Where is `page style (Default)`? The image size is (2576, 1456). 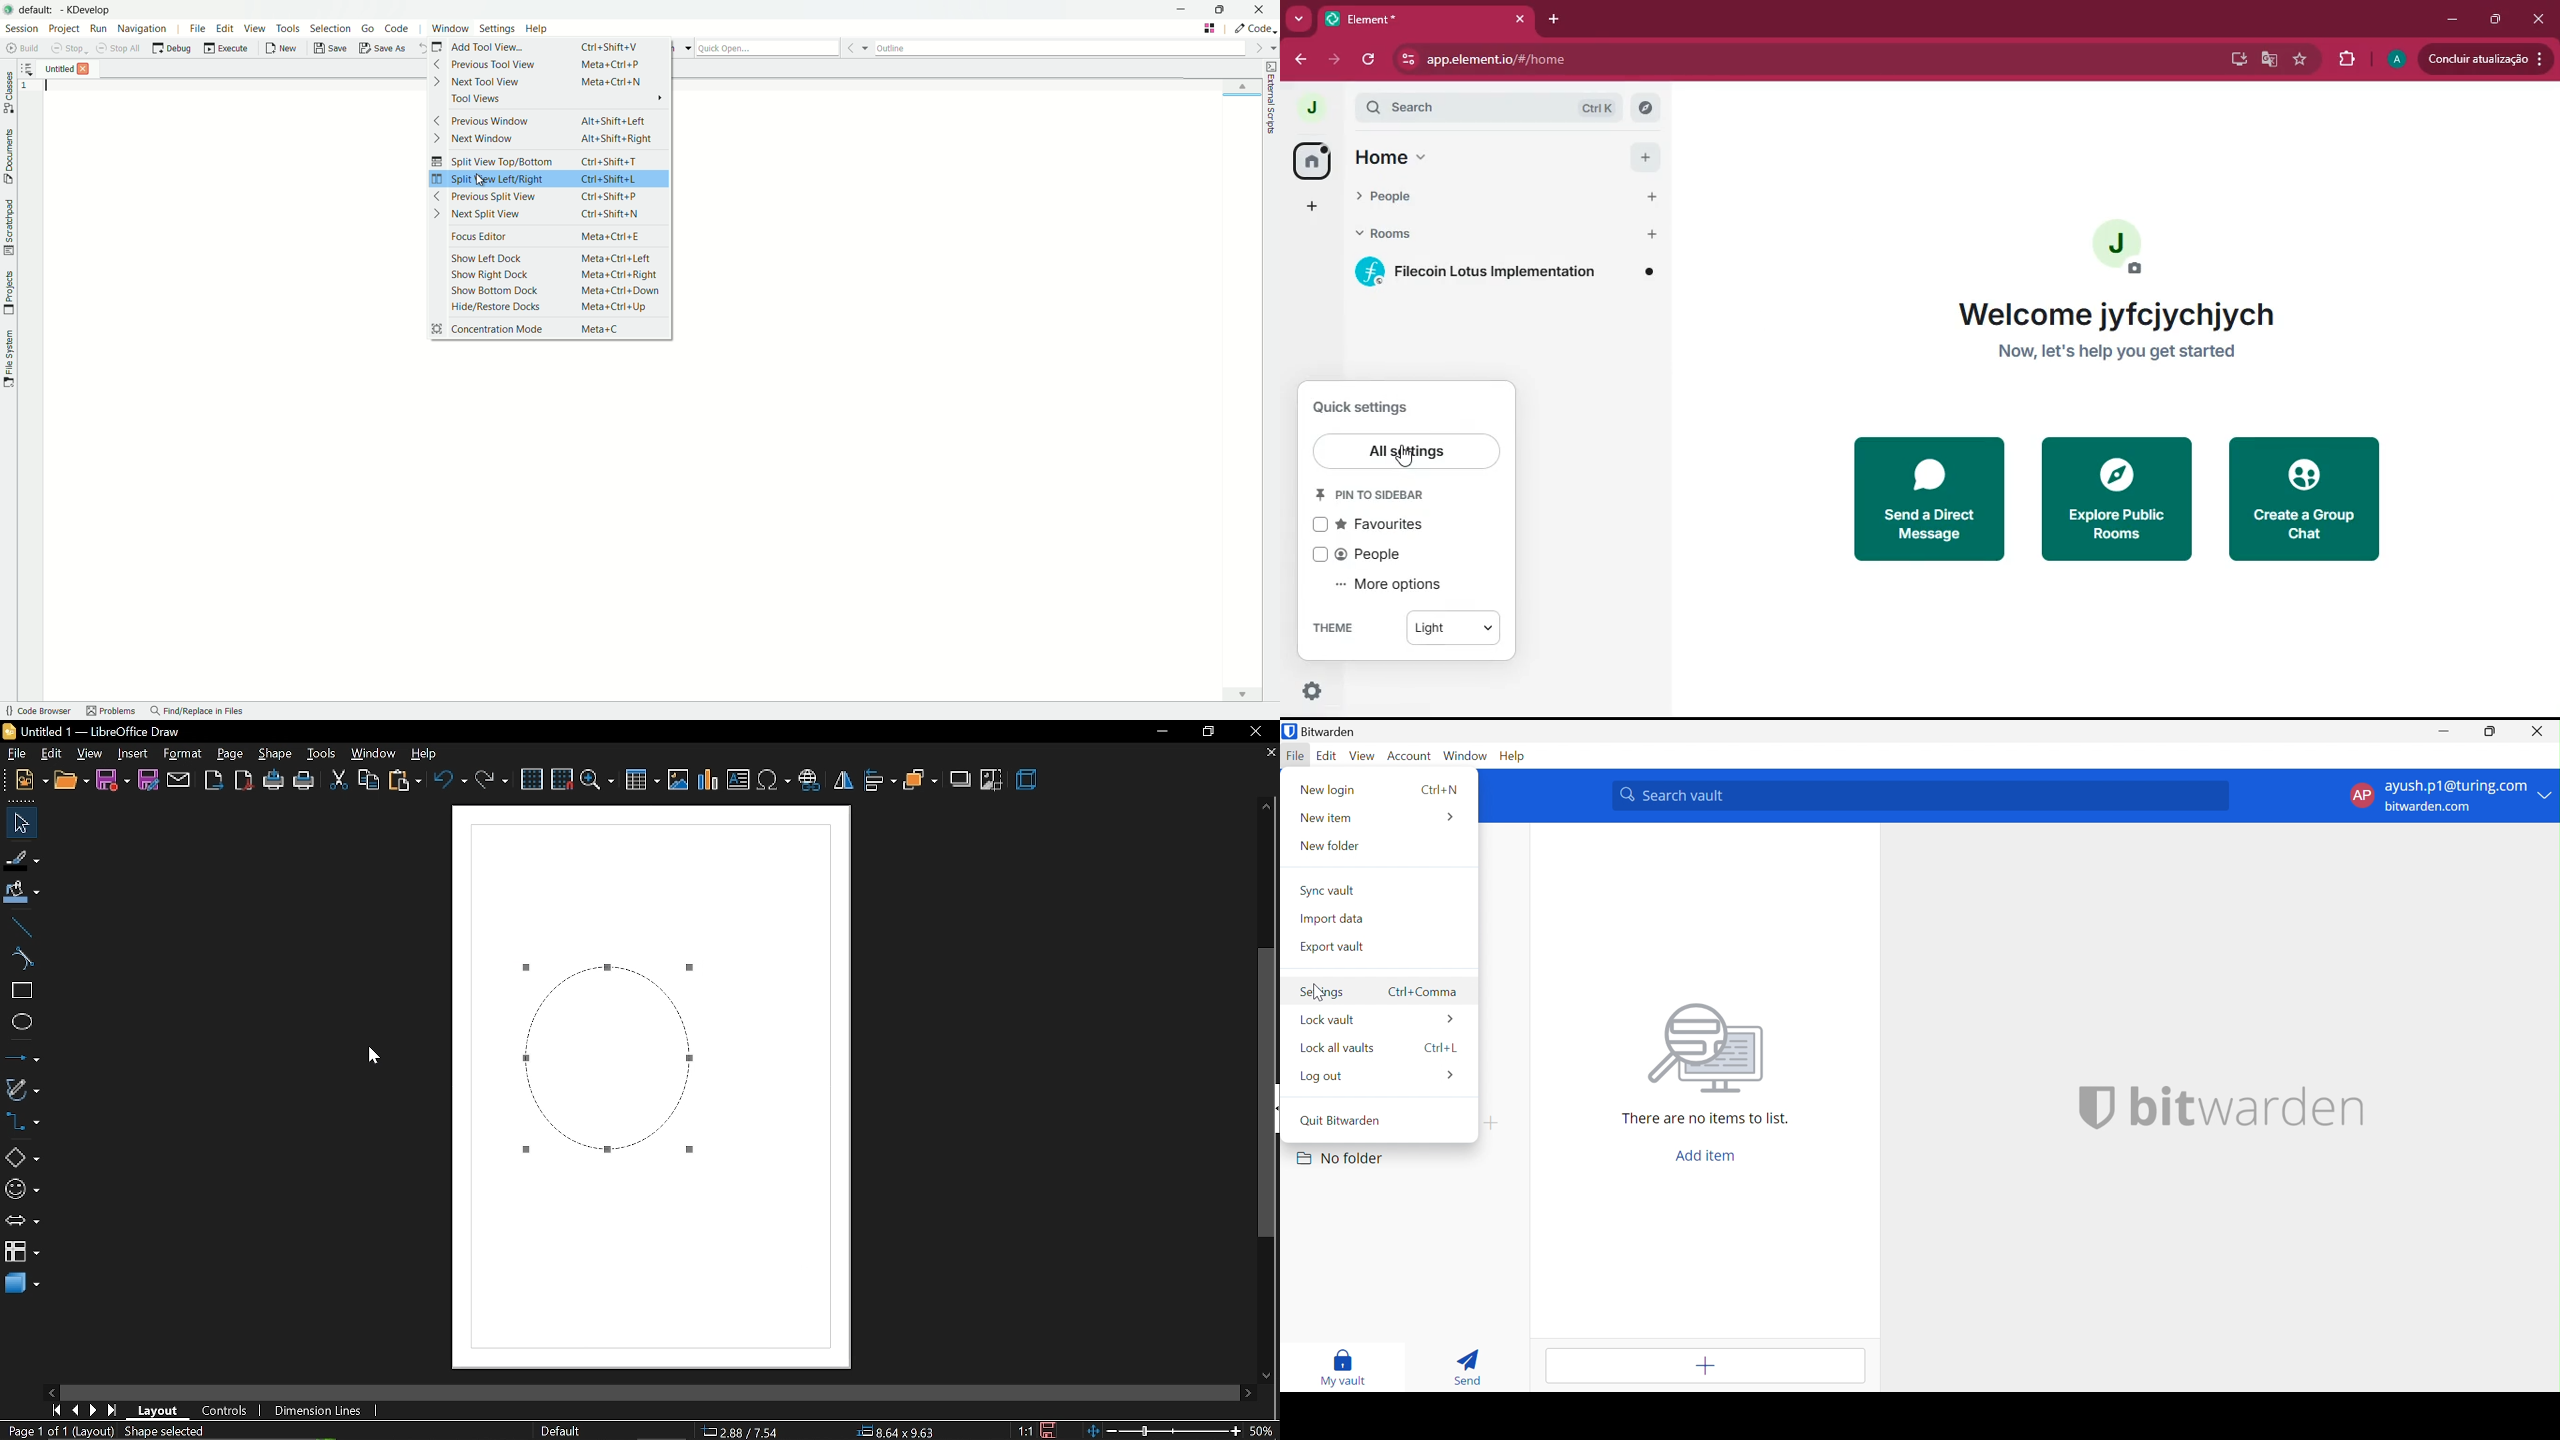 page style (Default) is located at coordinates (565, 1430).